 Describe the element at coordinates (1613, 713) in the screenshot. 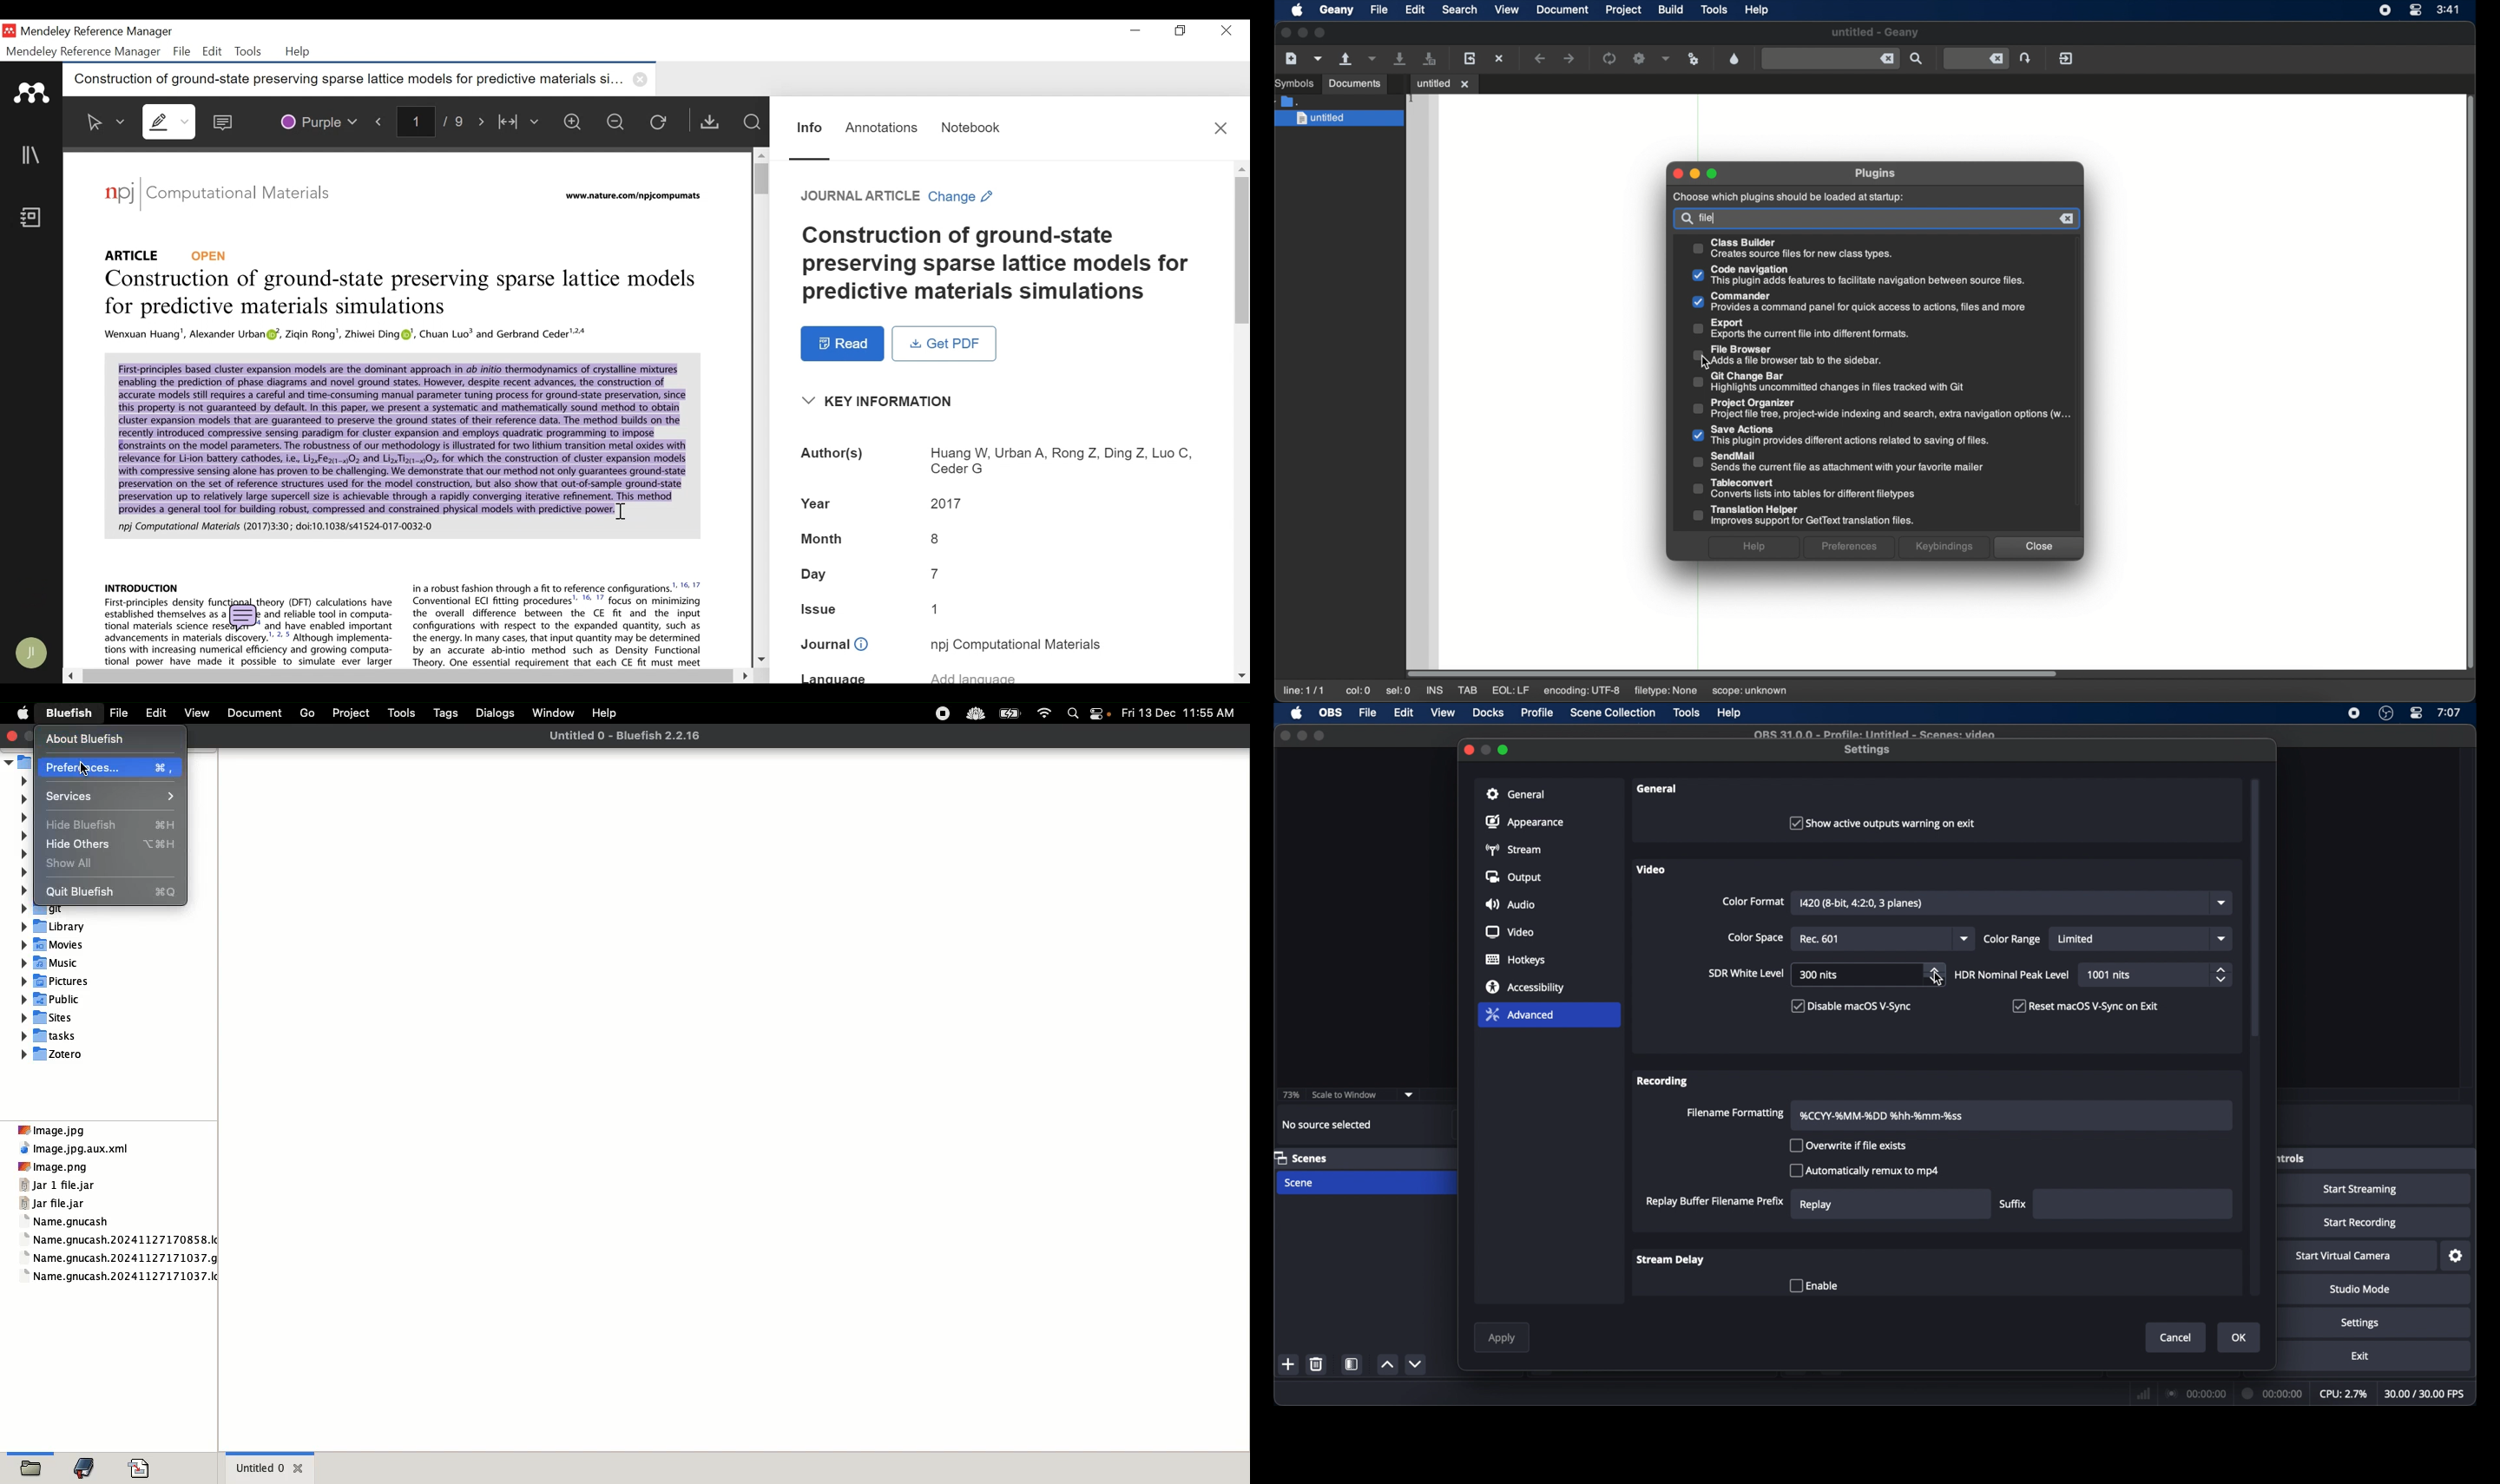

I see `scene collection` at that location.